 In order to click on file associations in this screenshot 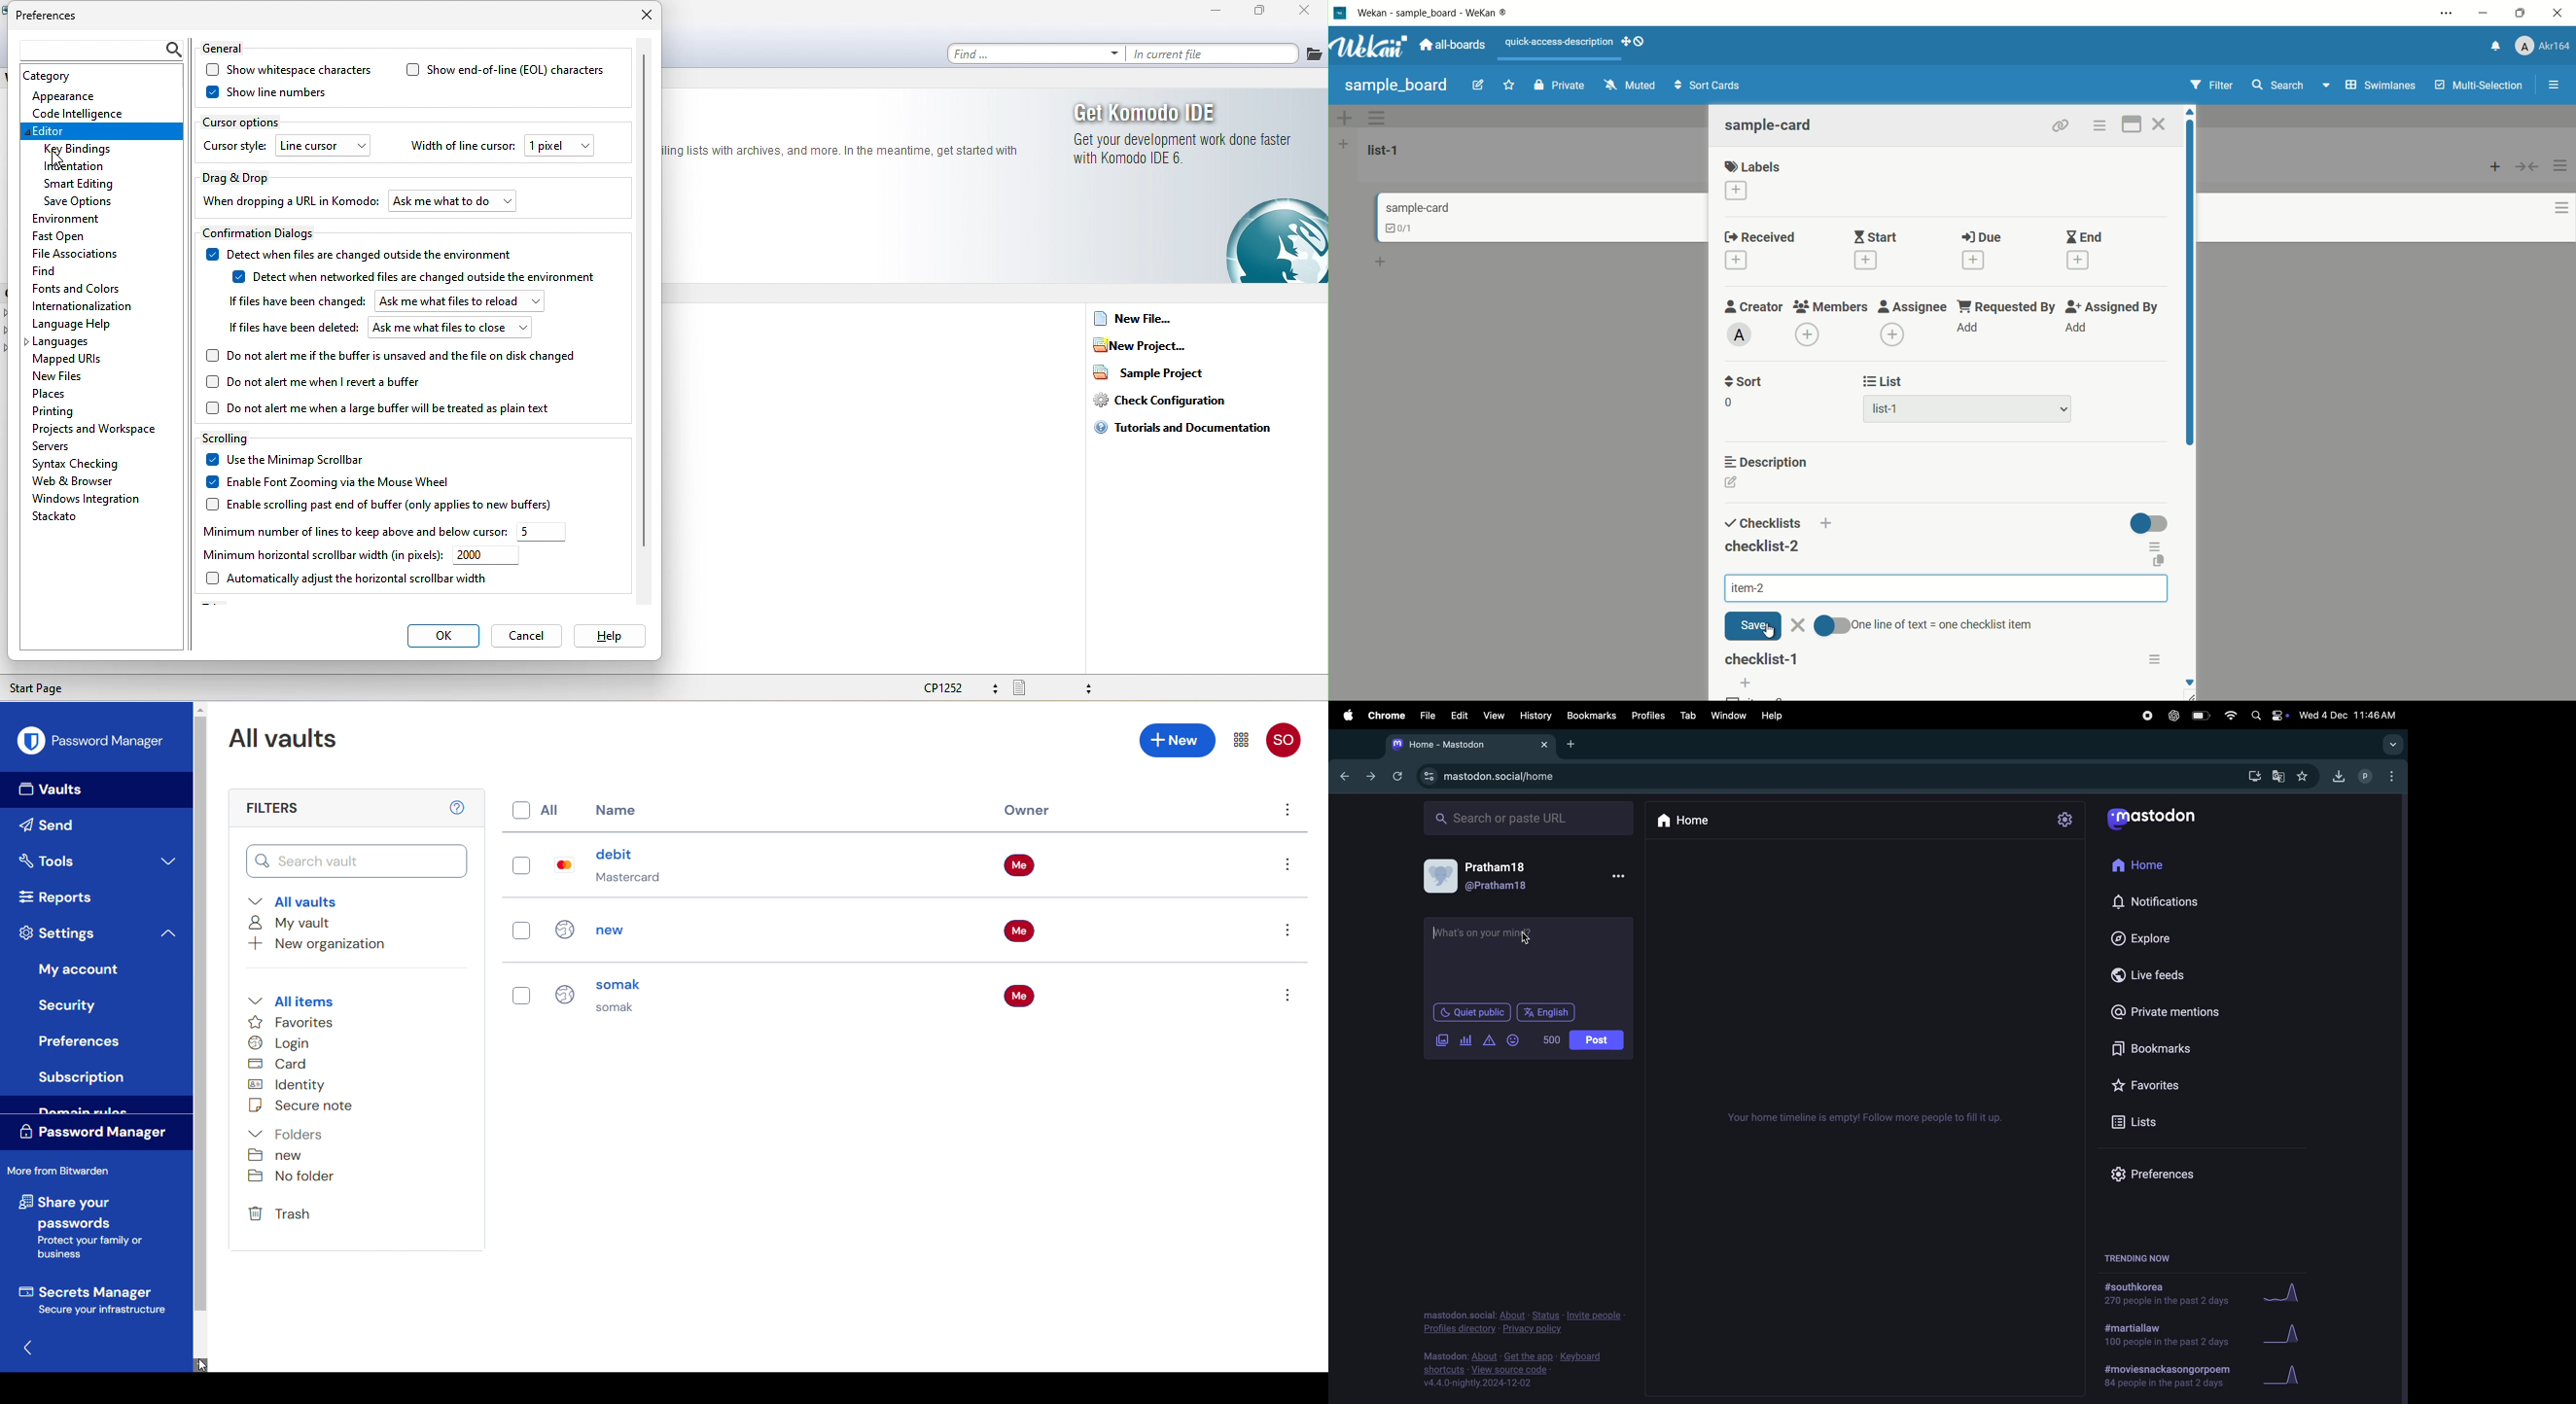, I will do `click(76, 252)`.